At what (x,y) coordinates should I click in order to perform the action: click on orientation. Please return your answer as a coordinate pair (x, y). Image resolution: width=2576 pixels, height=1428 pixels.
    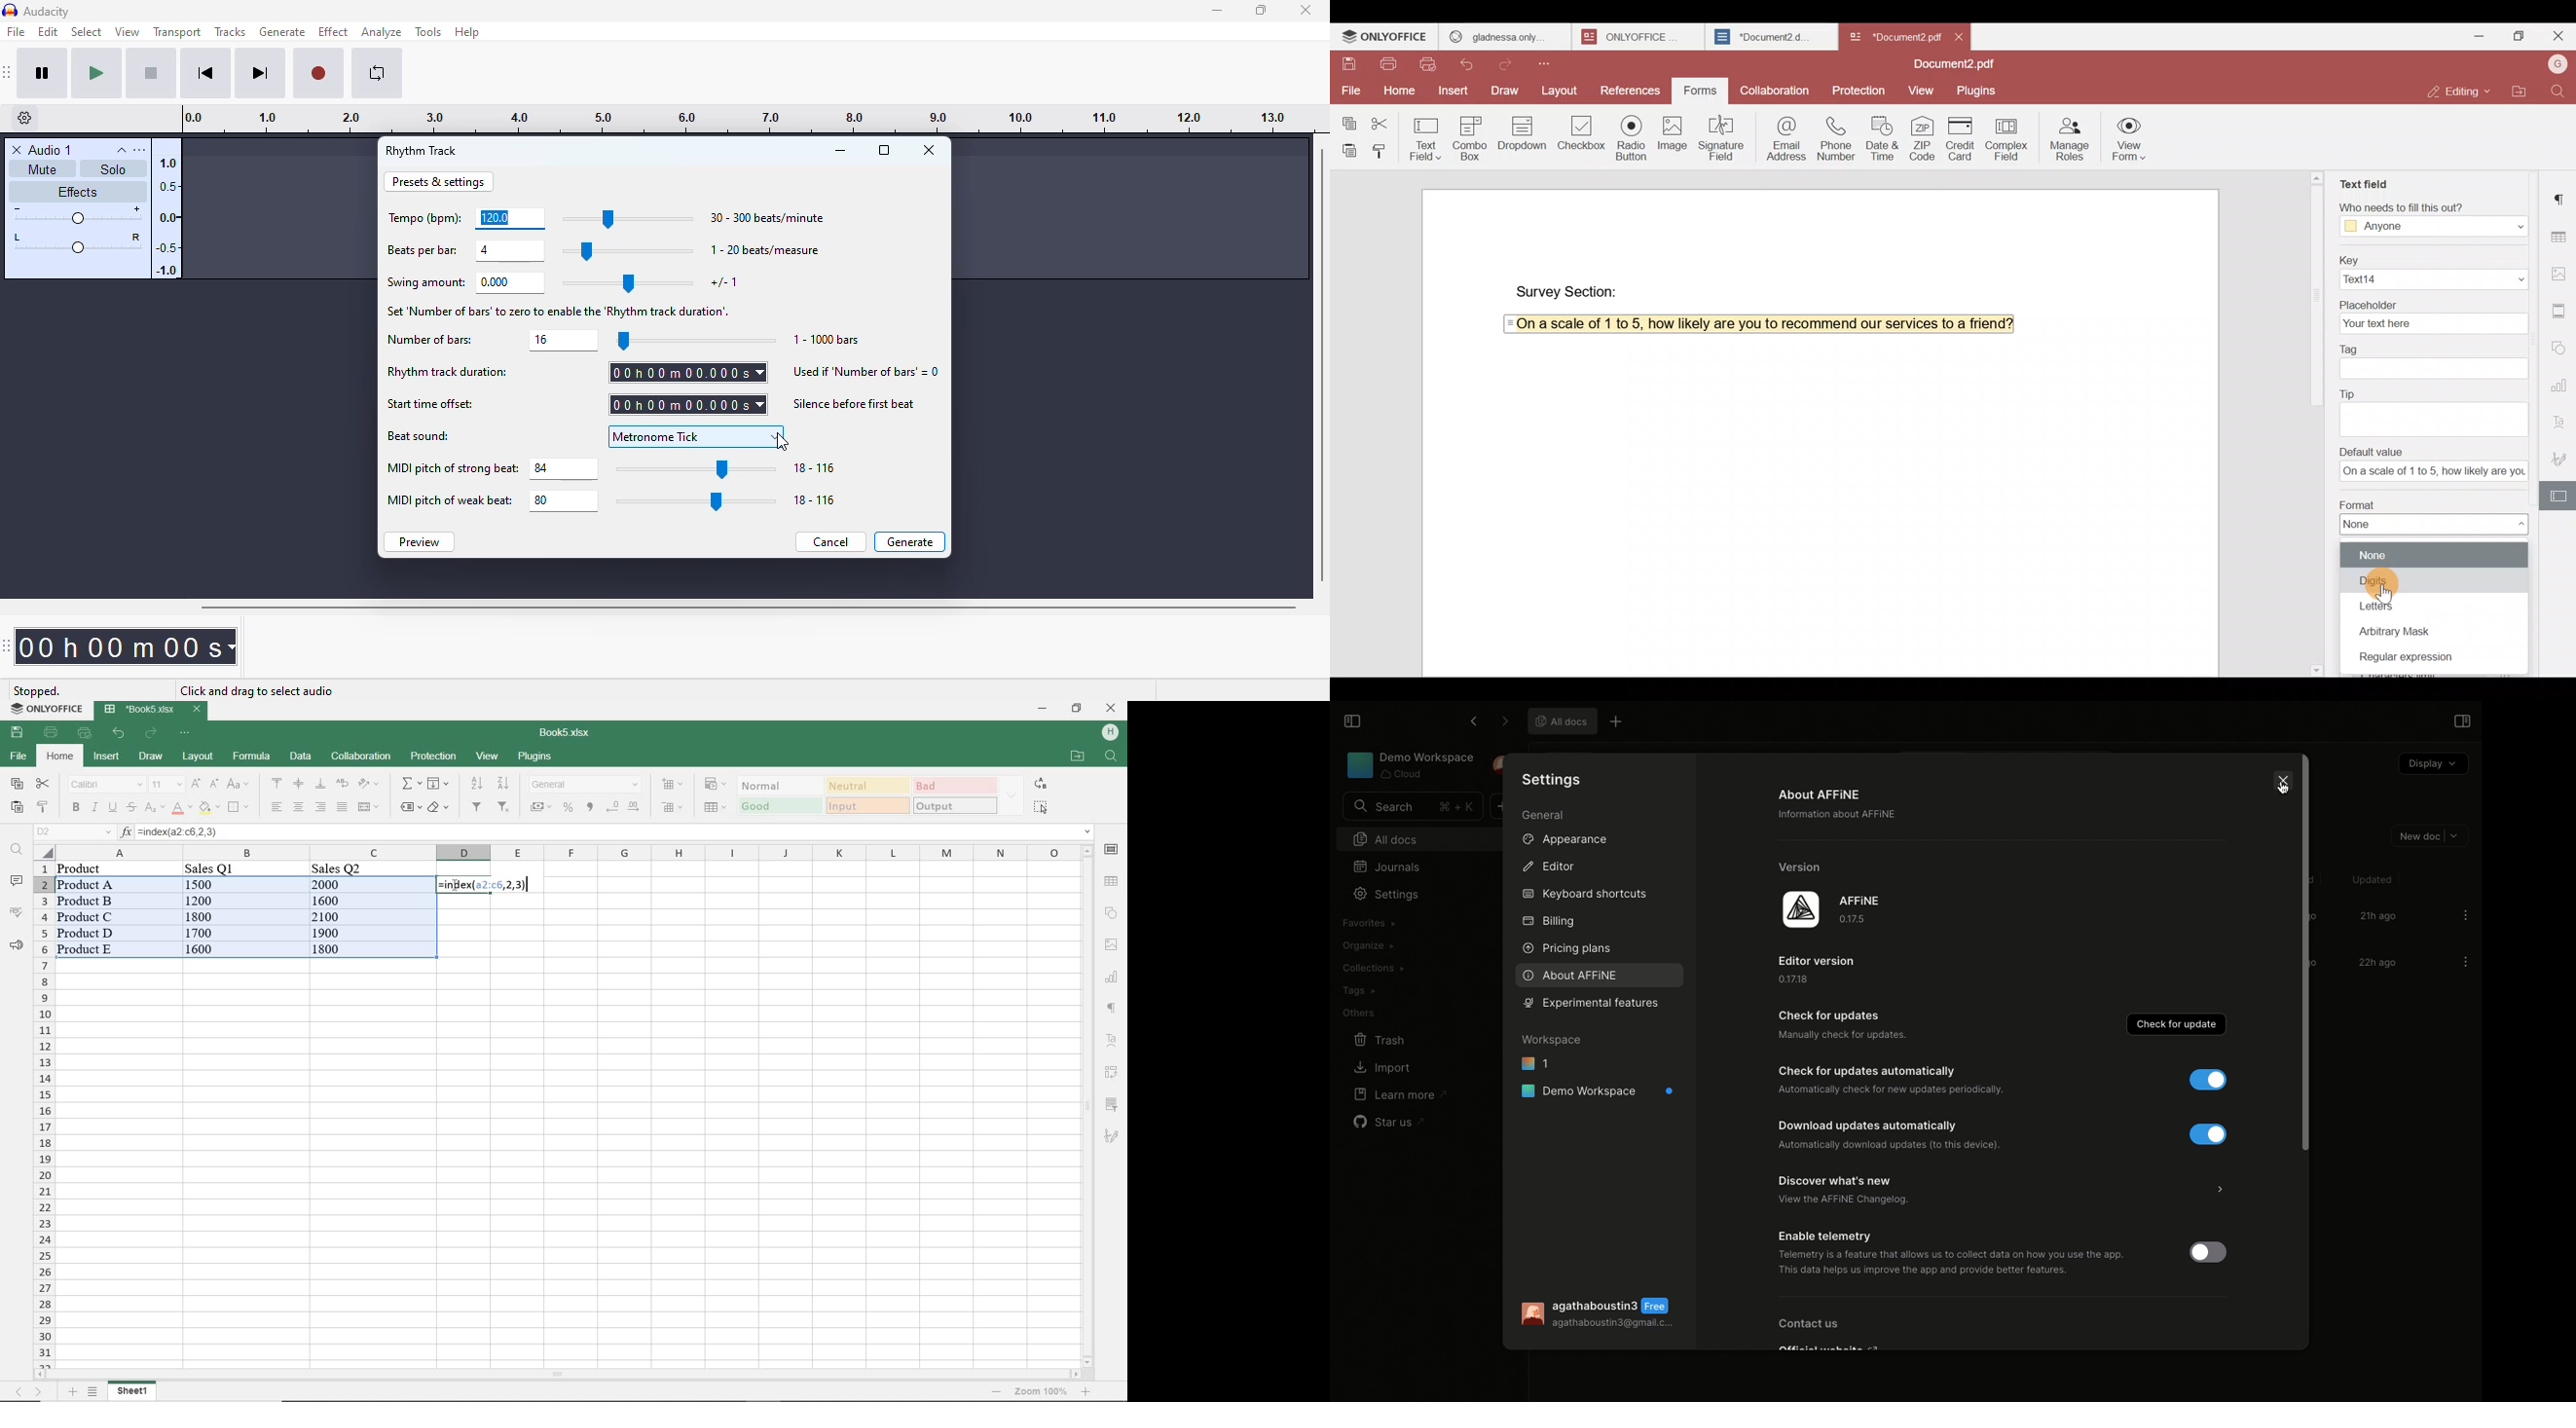
    Looking at the image, I should click on (367, 784).